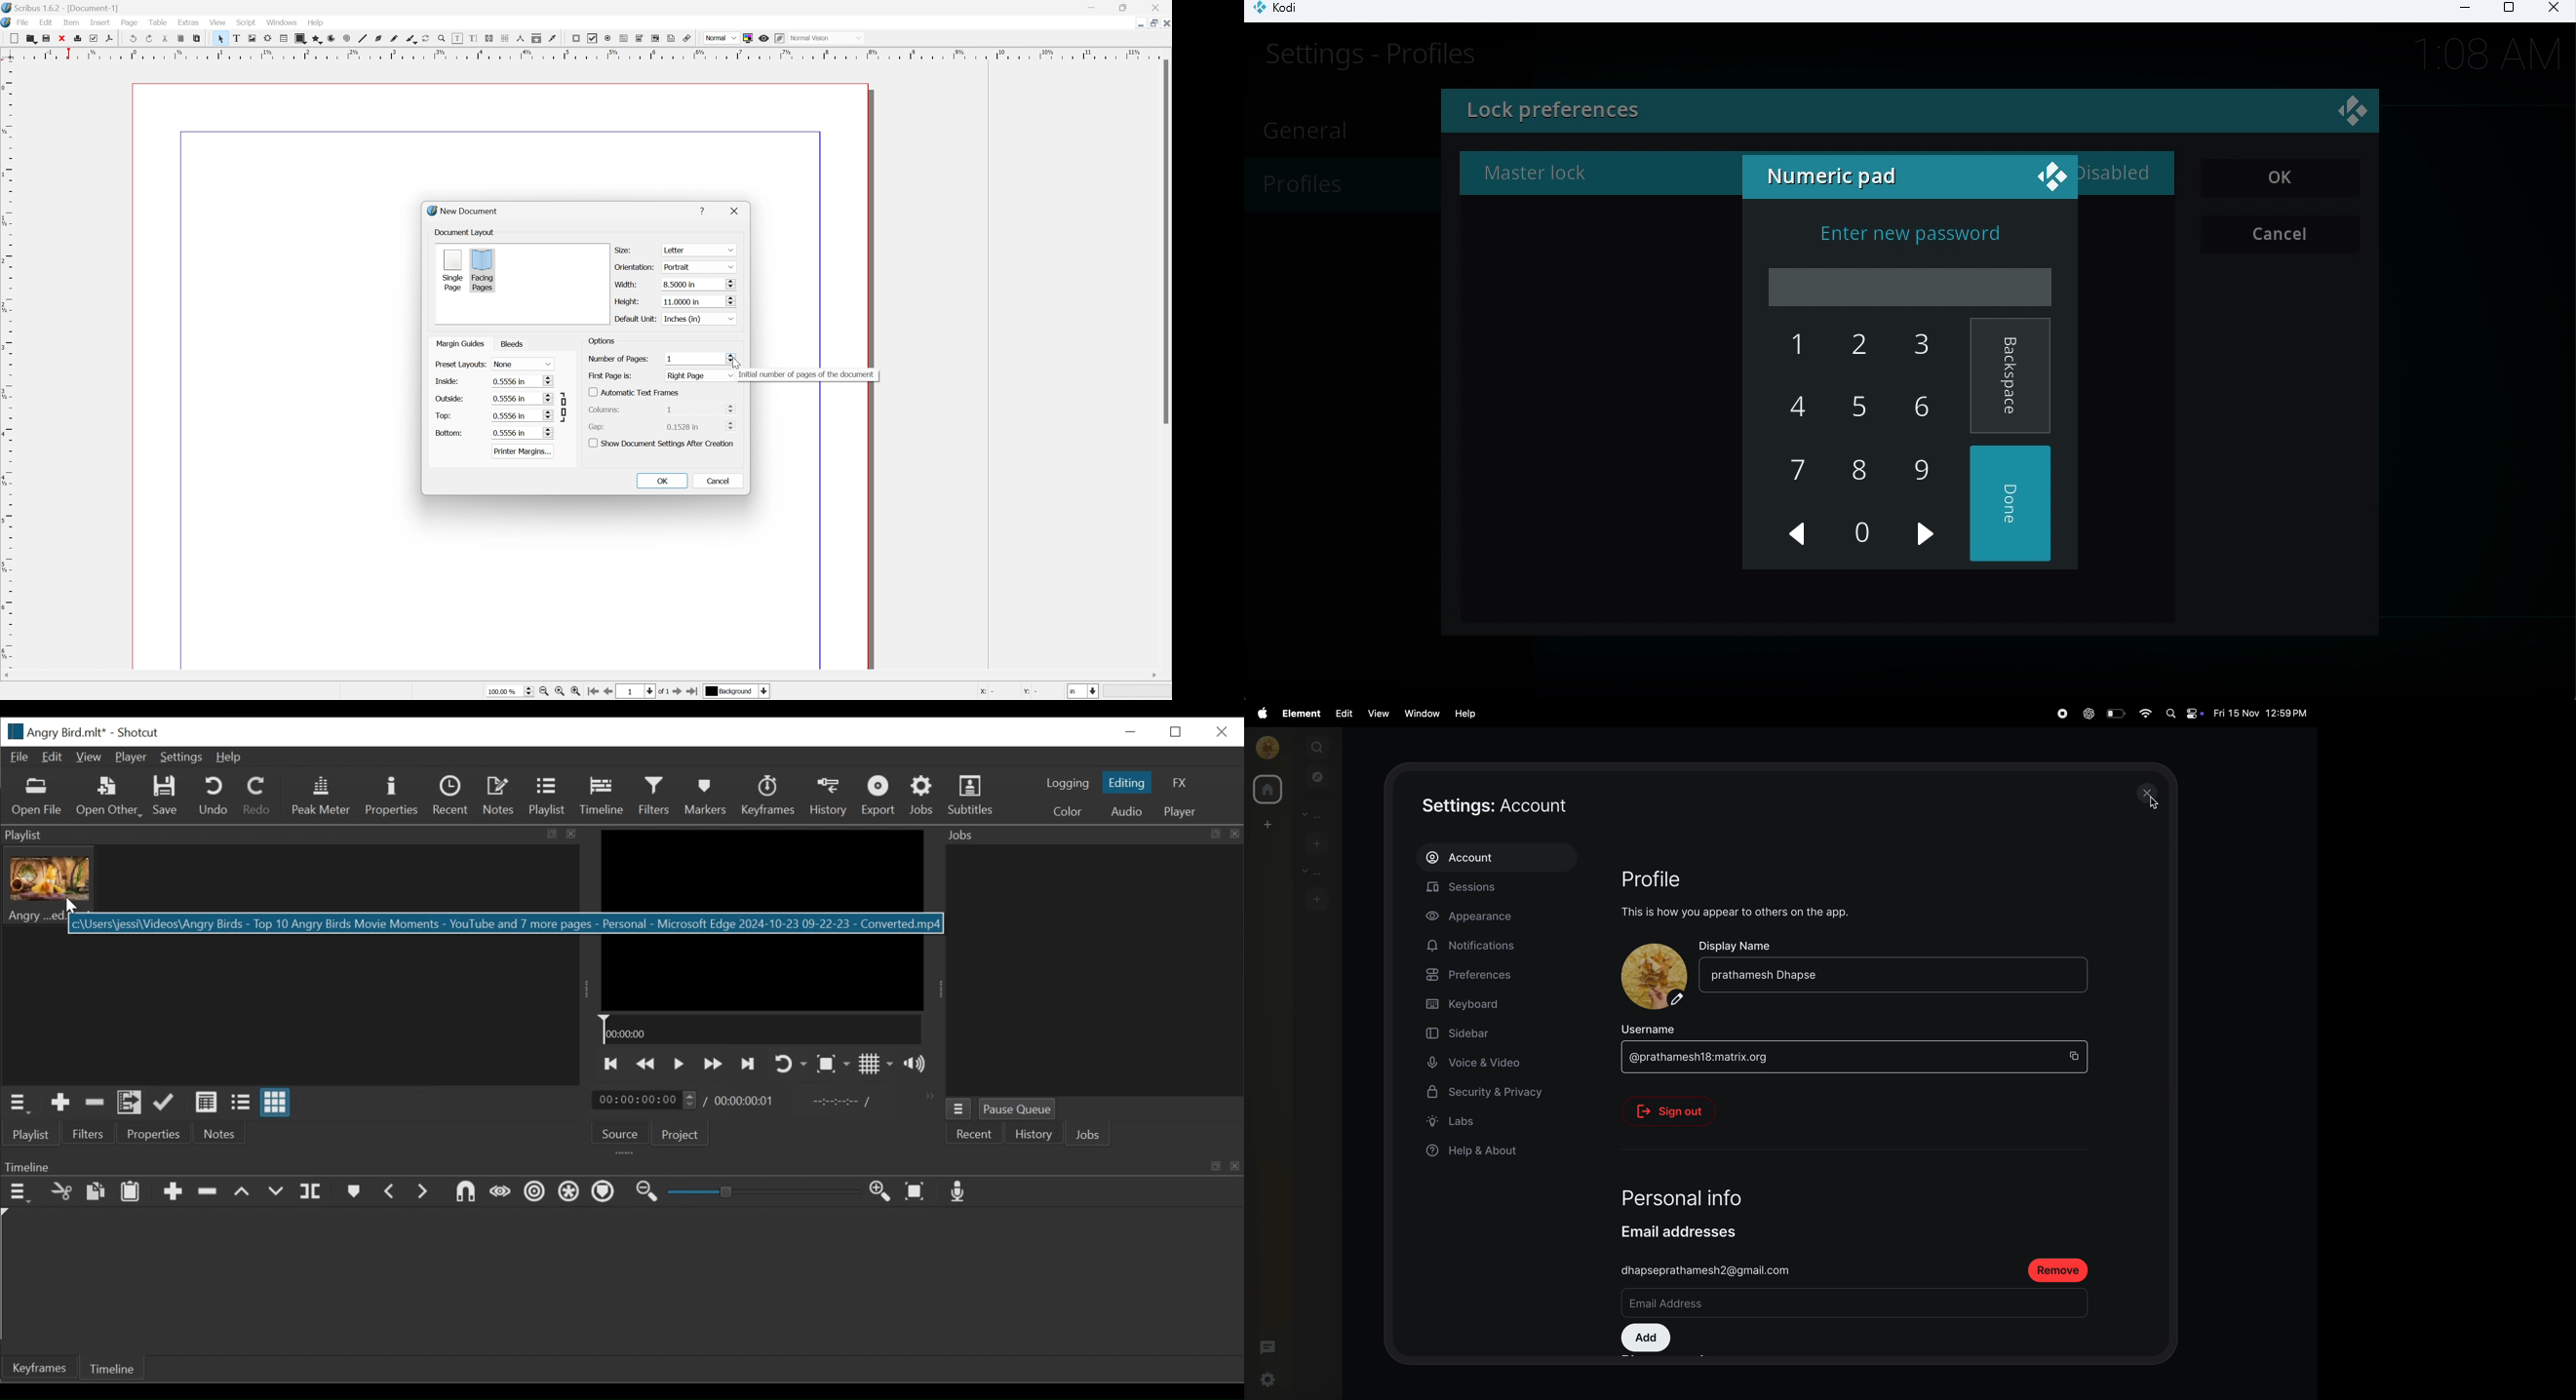  What do you see at coordinates (698, 301) in the screenshot?
I see `11.000 in` at bounding box center [698, 301].